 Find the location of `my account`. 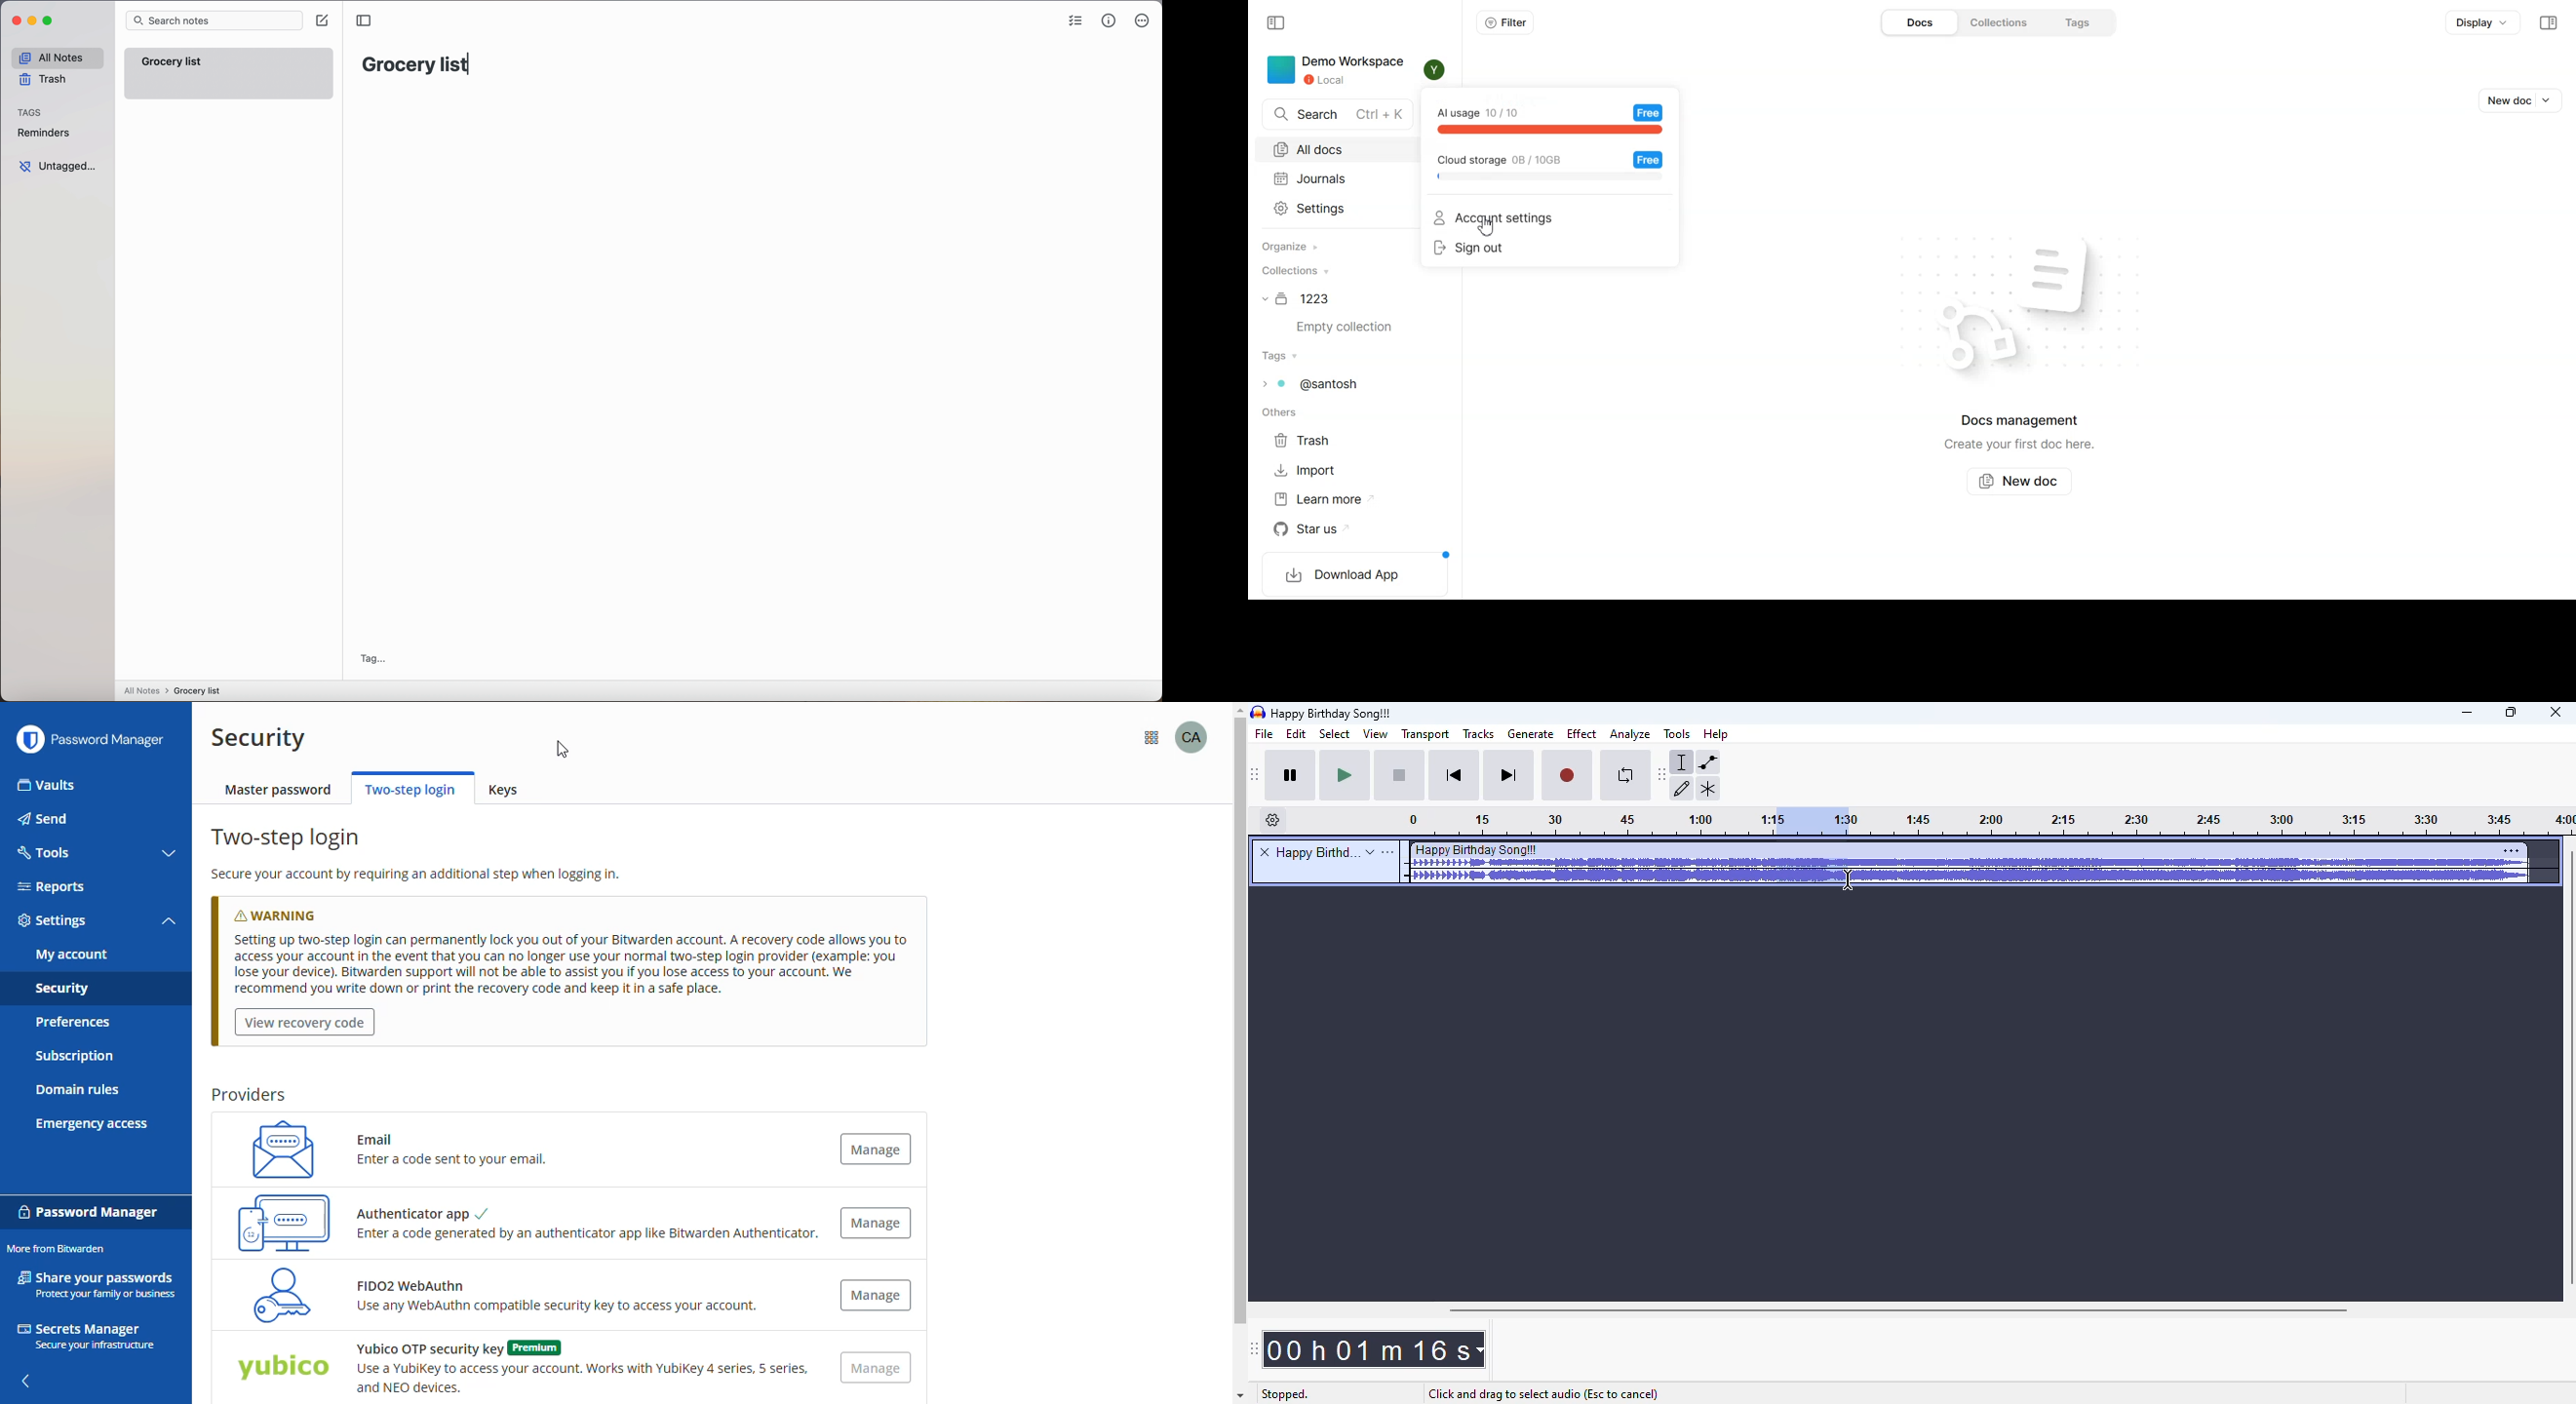

my account is located at coordinates (72, 954).